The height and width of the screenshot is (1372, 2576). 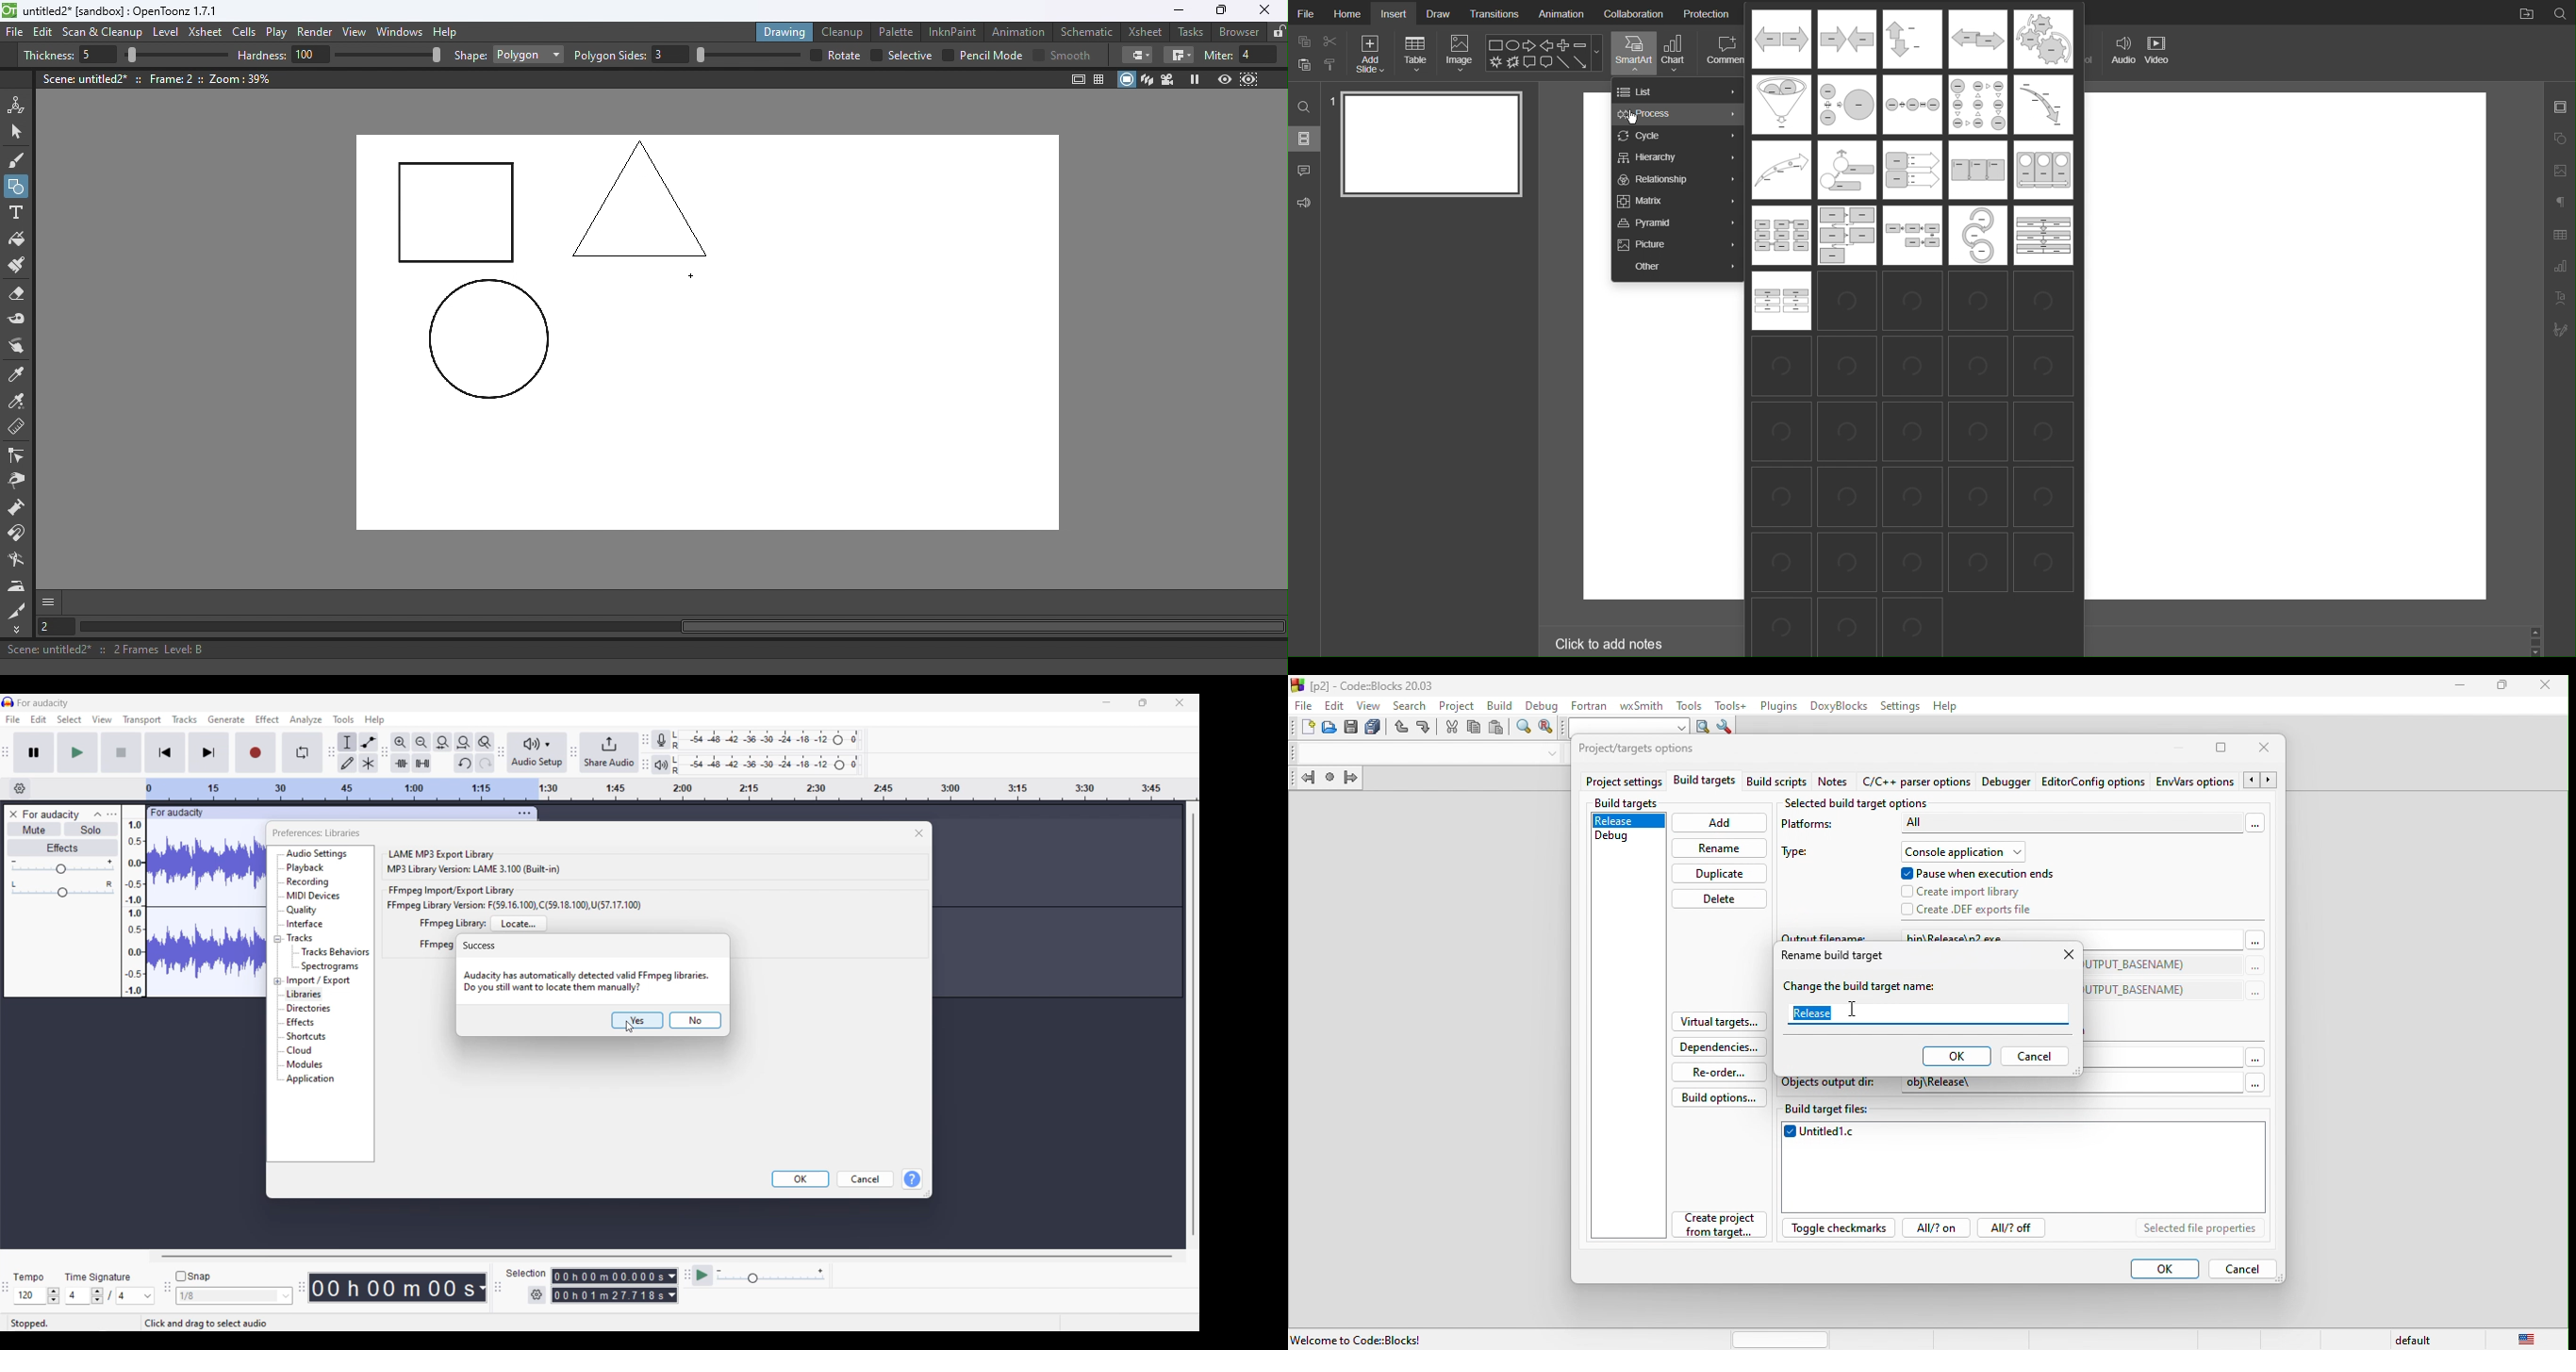 I want to click on undo, so click(x=1402, y=729).